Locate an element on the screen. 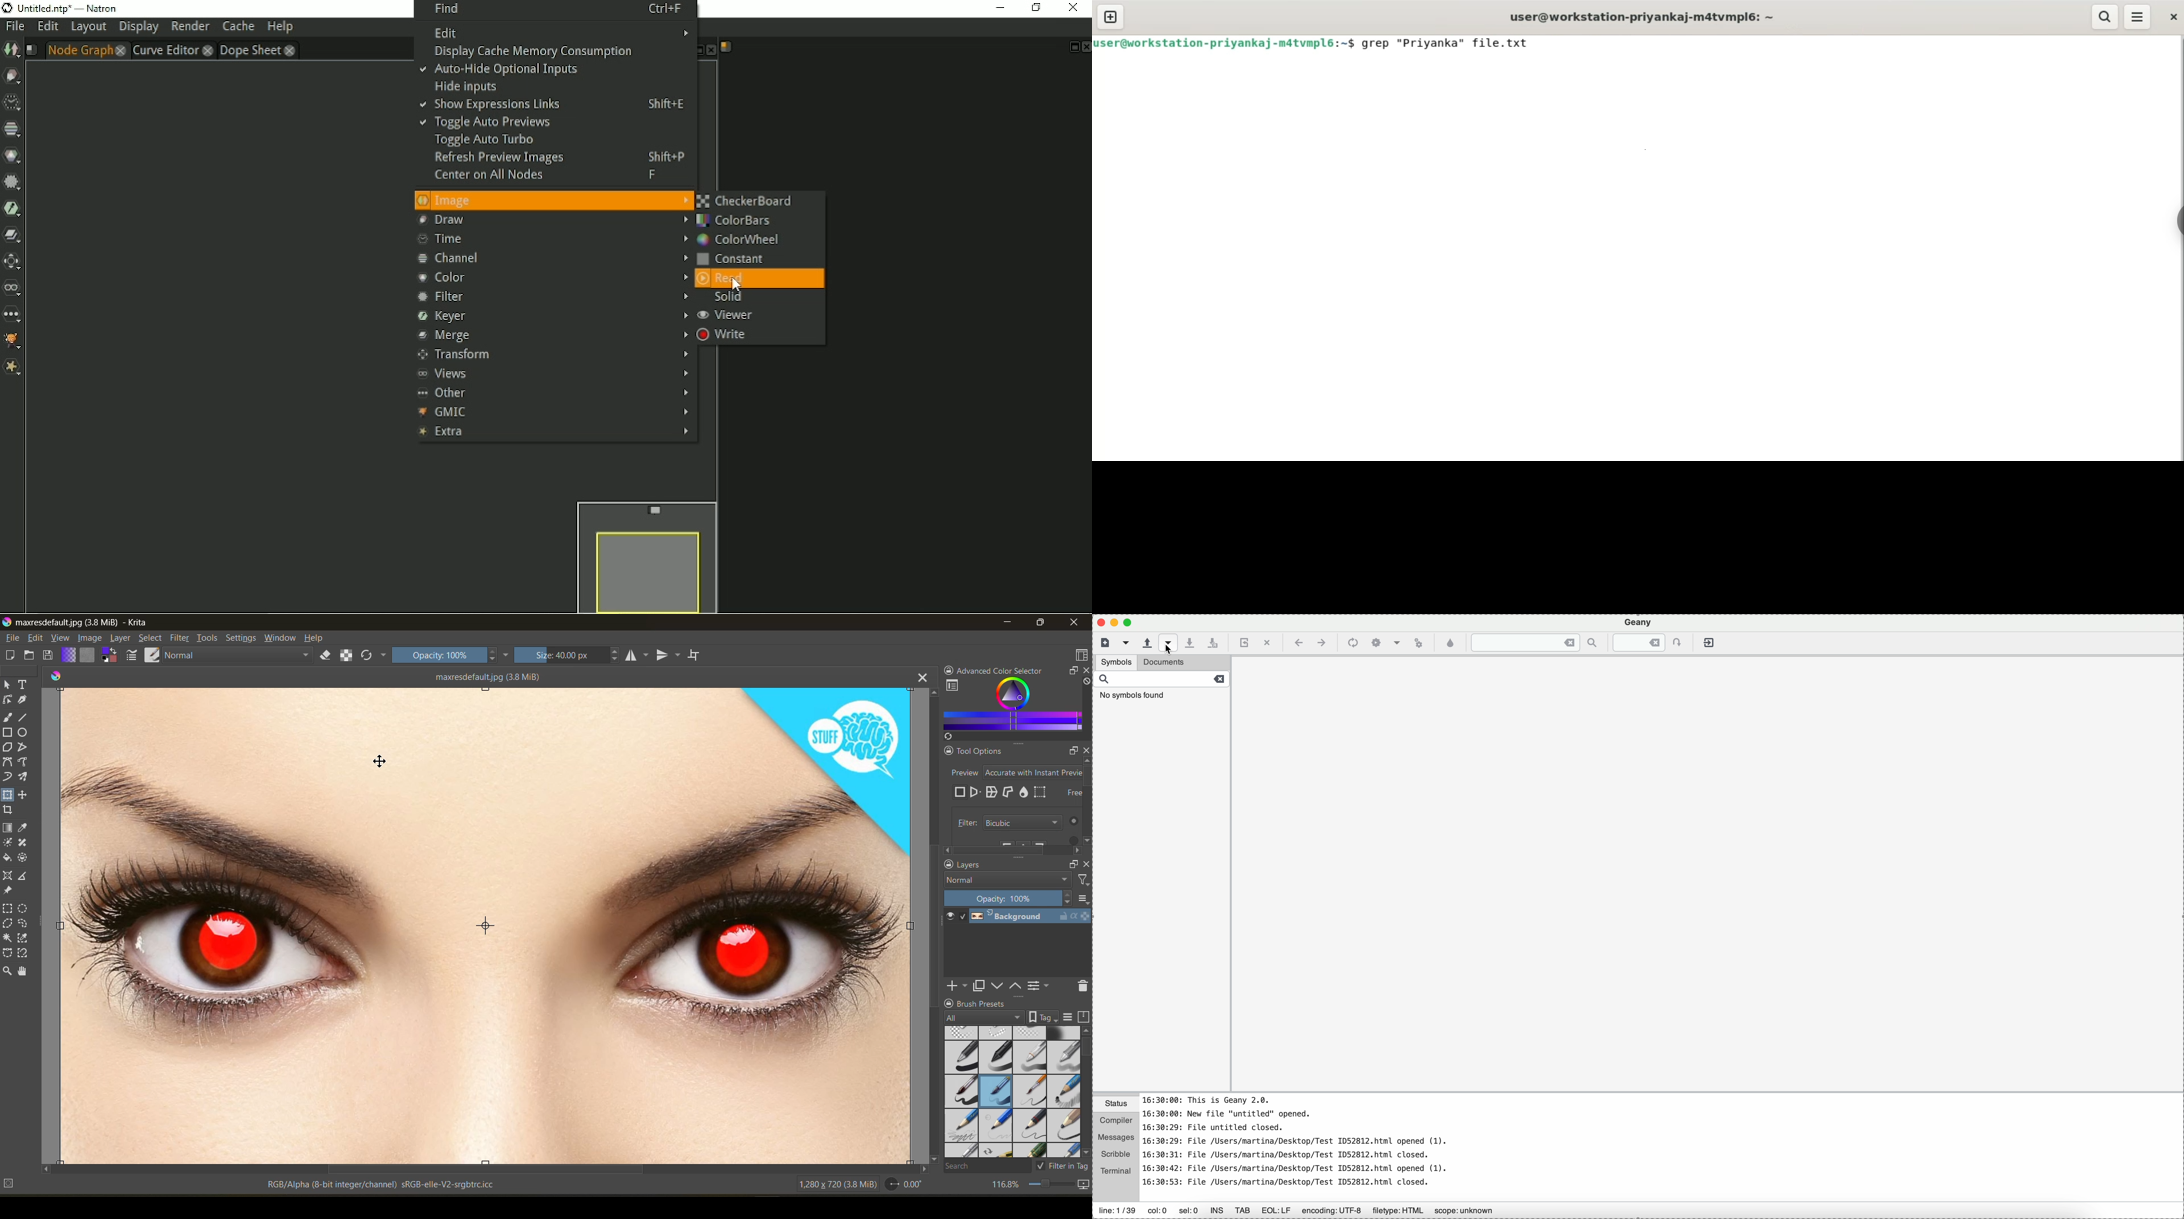  swap foreground and background color is located at coordinates (110, 656).